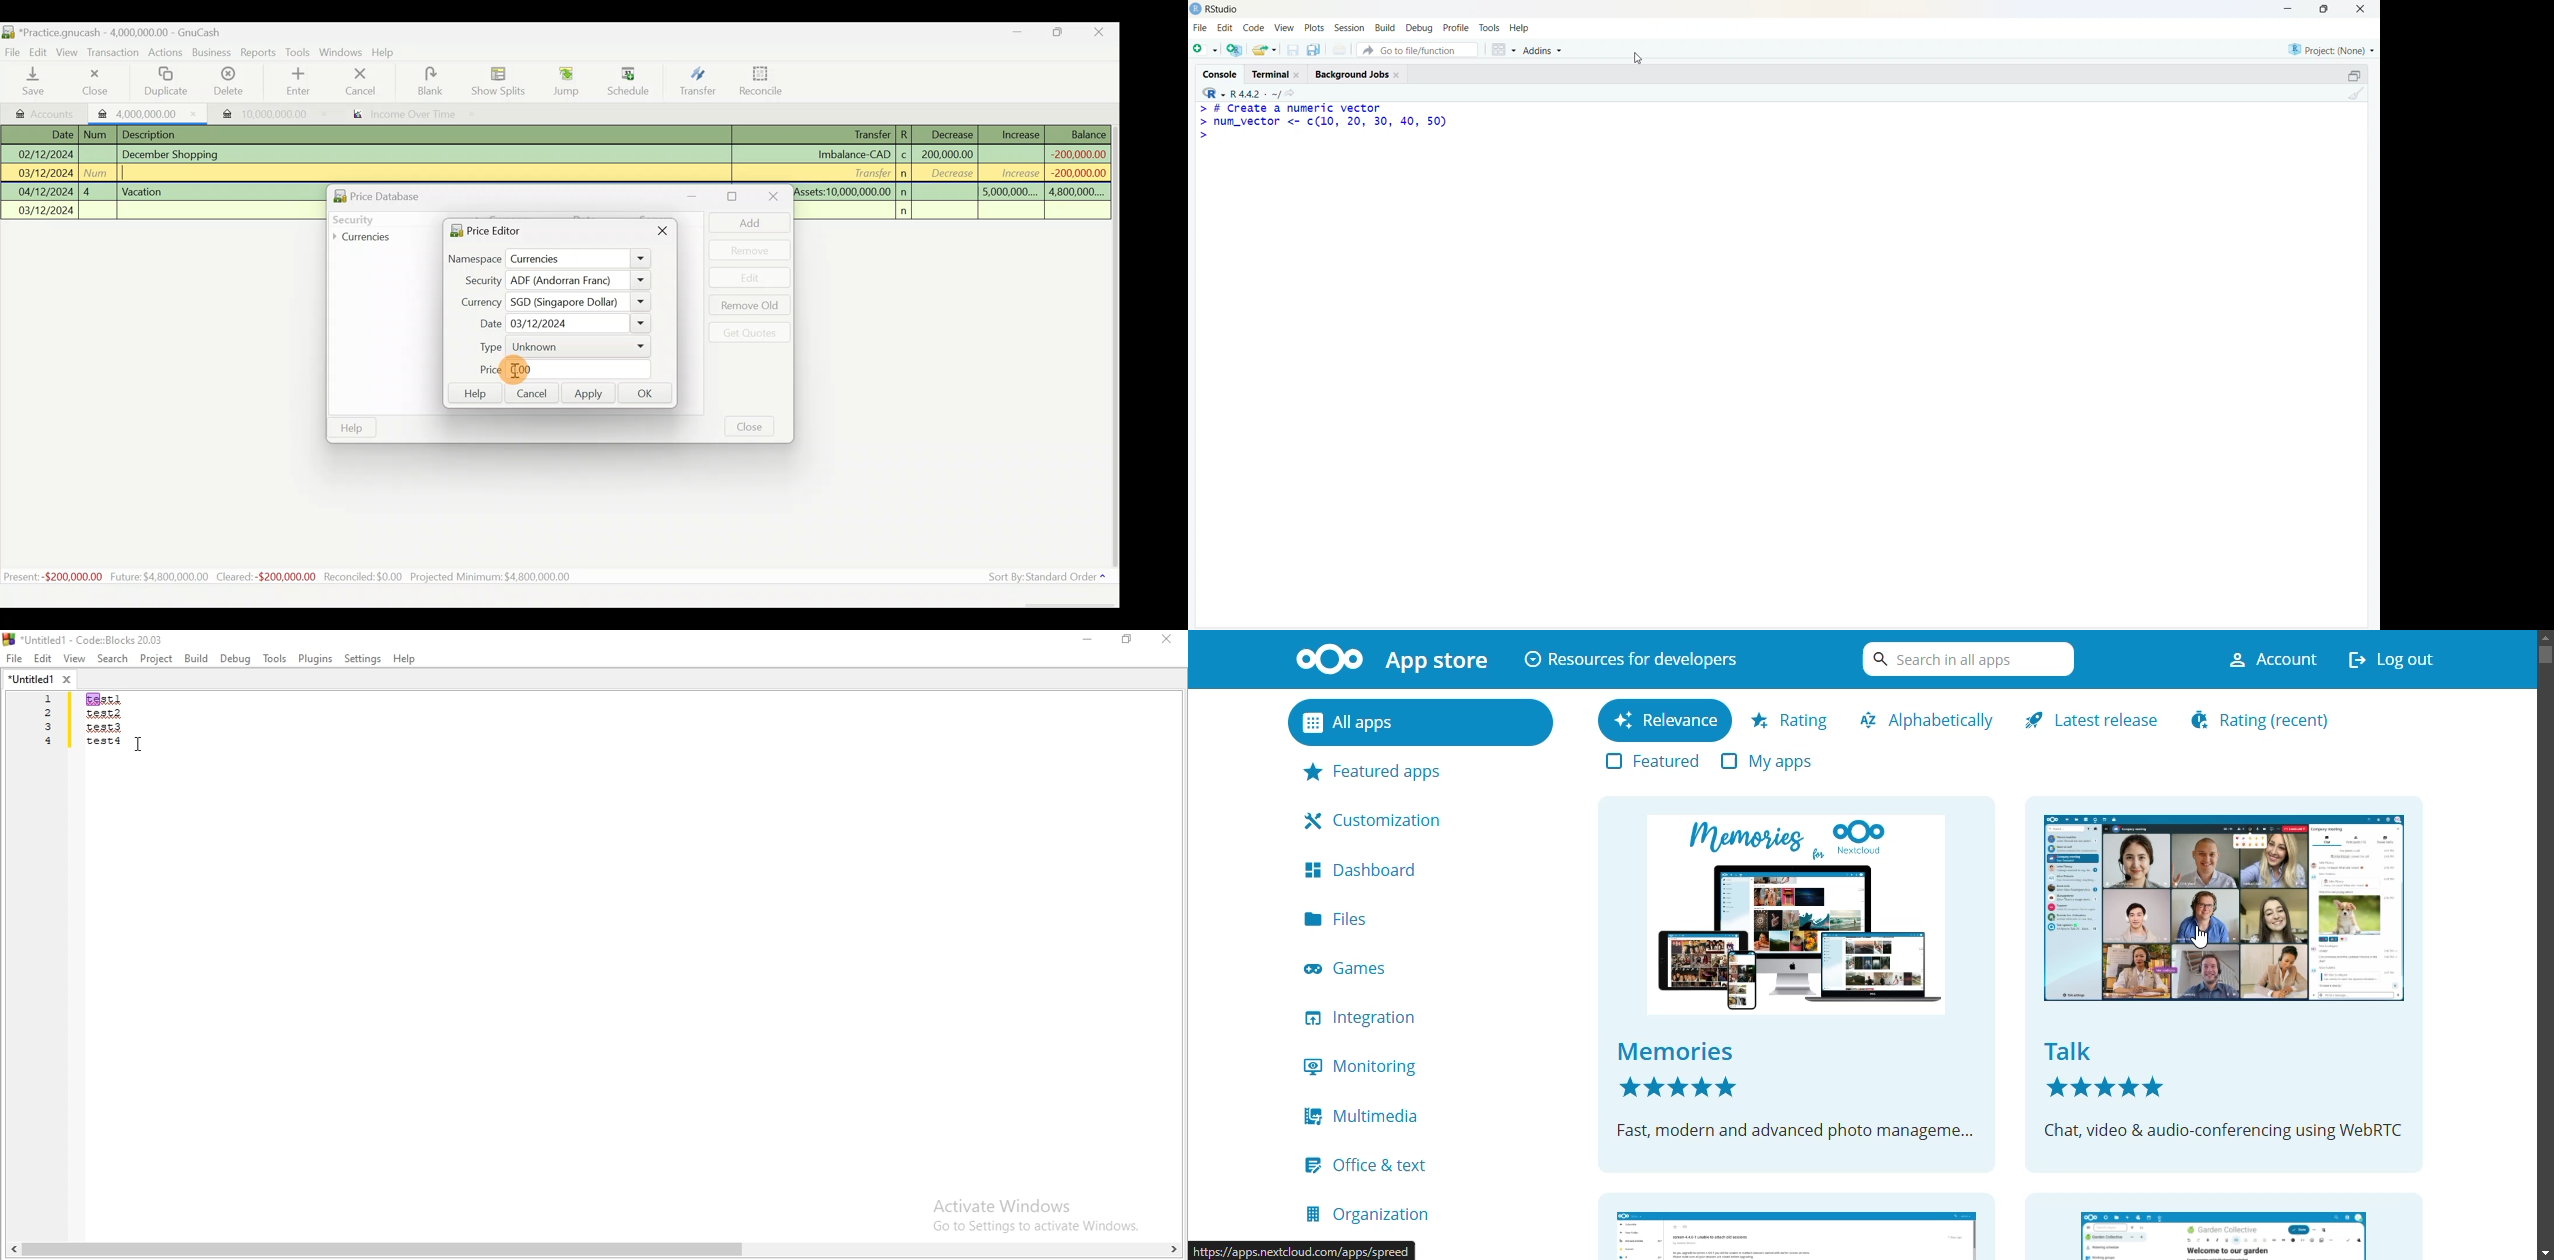 The height and width of the screenshot is (1260, 2576). Describe the element at coordinates (46, 192) in the screenshot. I see `04/12/2024` at that location.